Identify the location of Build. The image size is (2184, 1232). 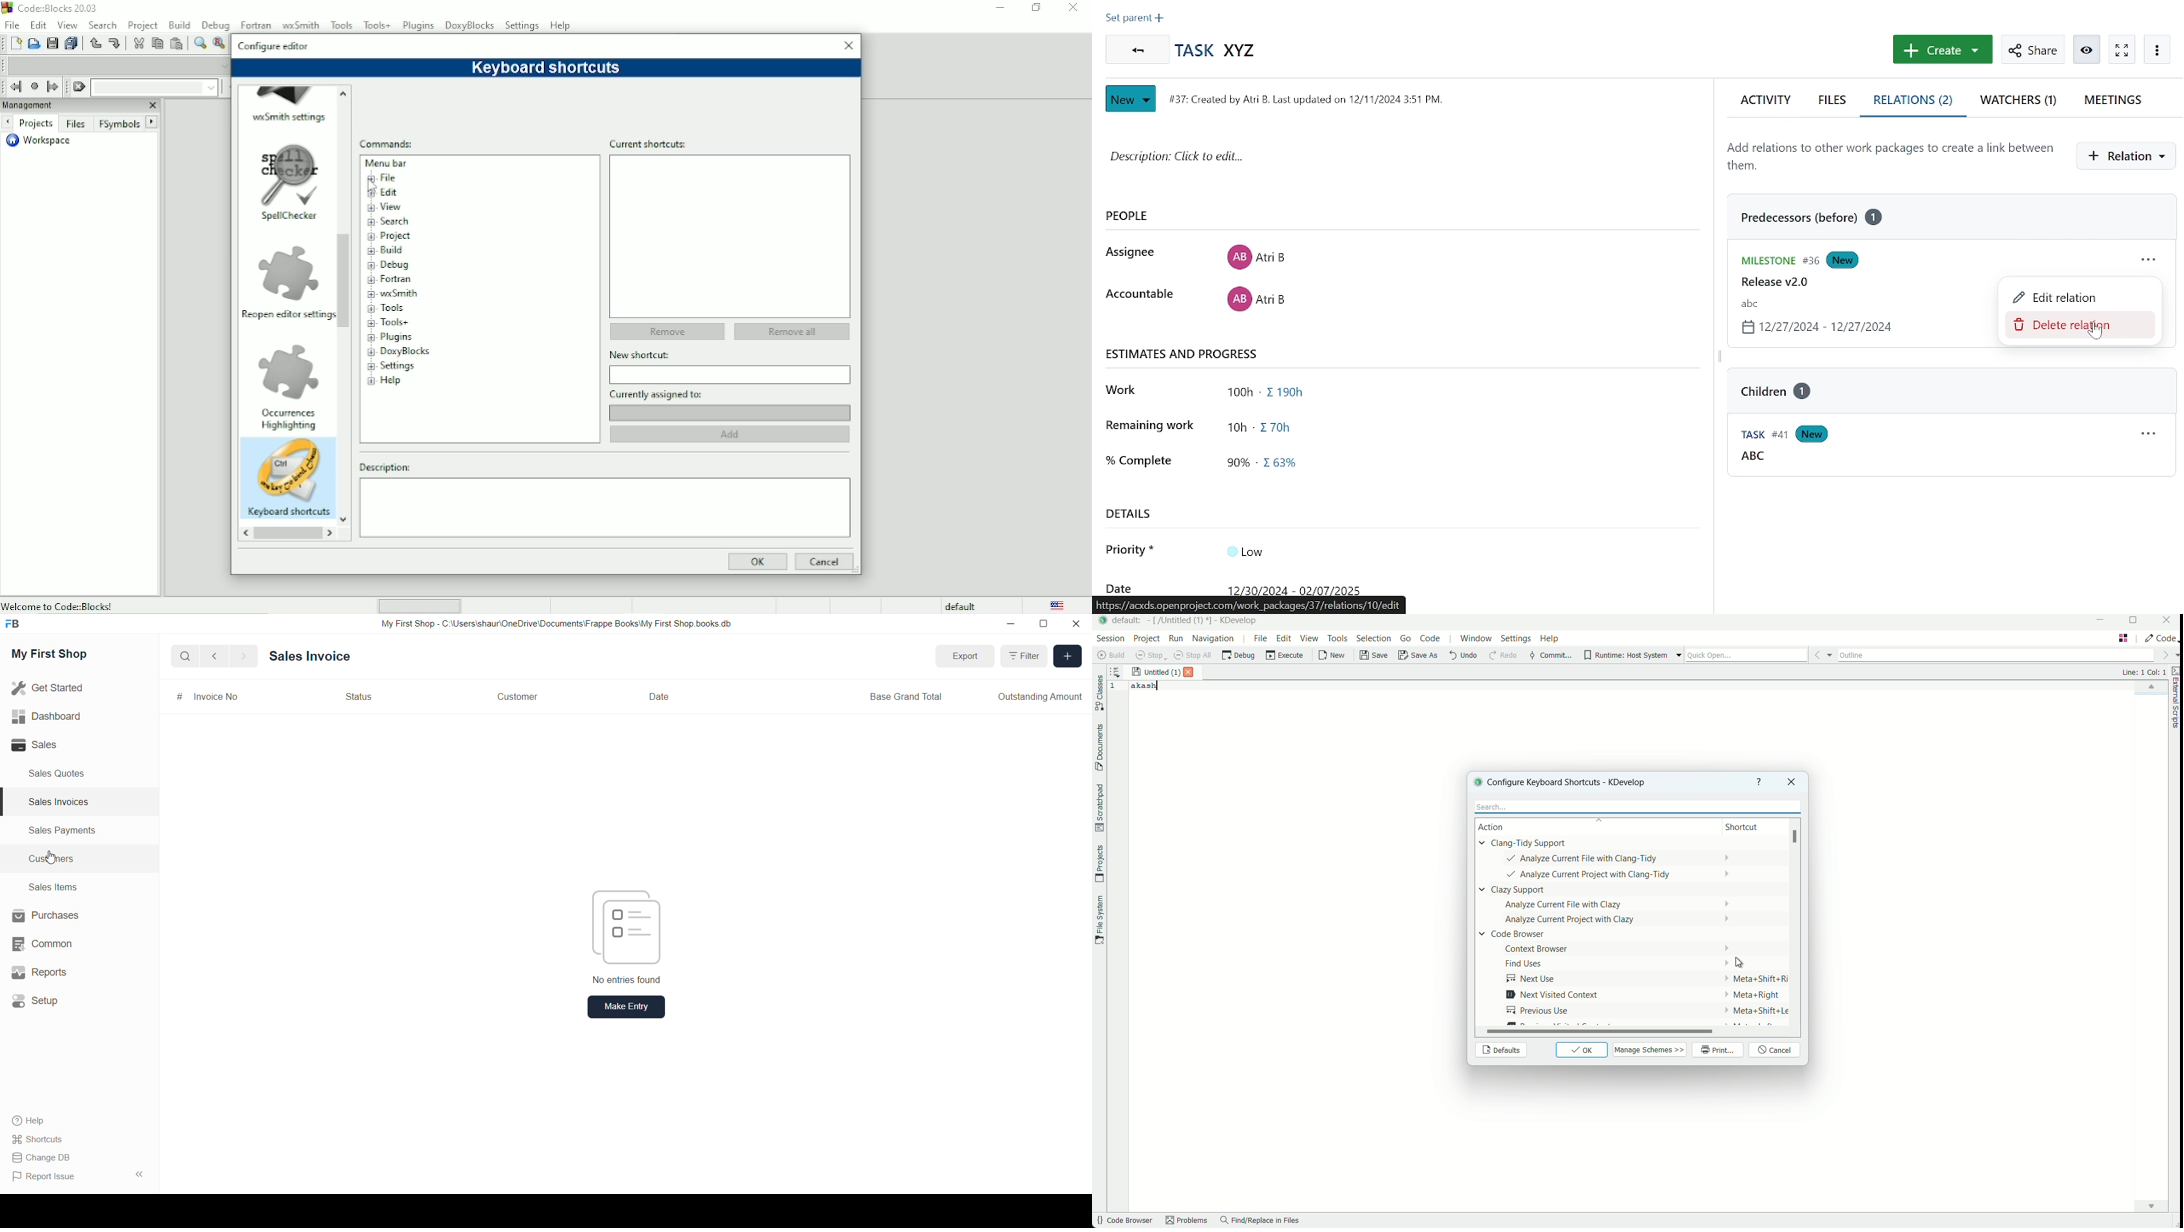
(392, 250).